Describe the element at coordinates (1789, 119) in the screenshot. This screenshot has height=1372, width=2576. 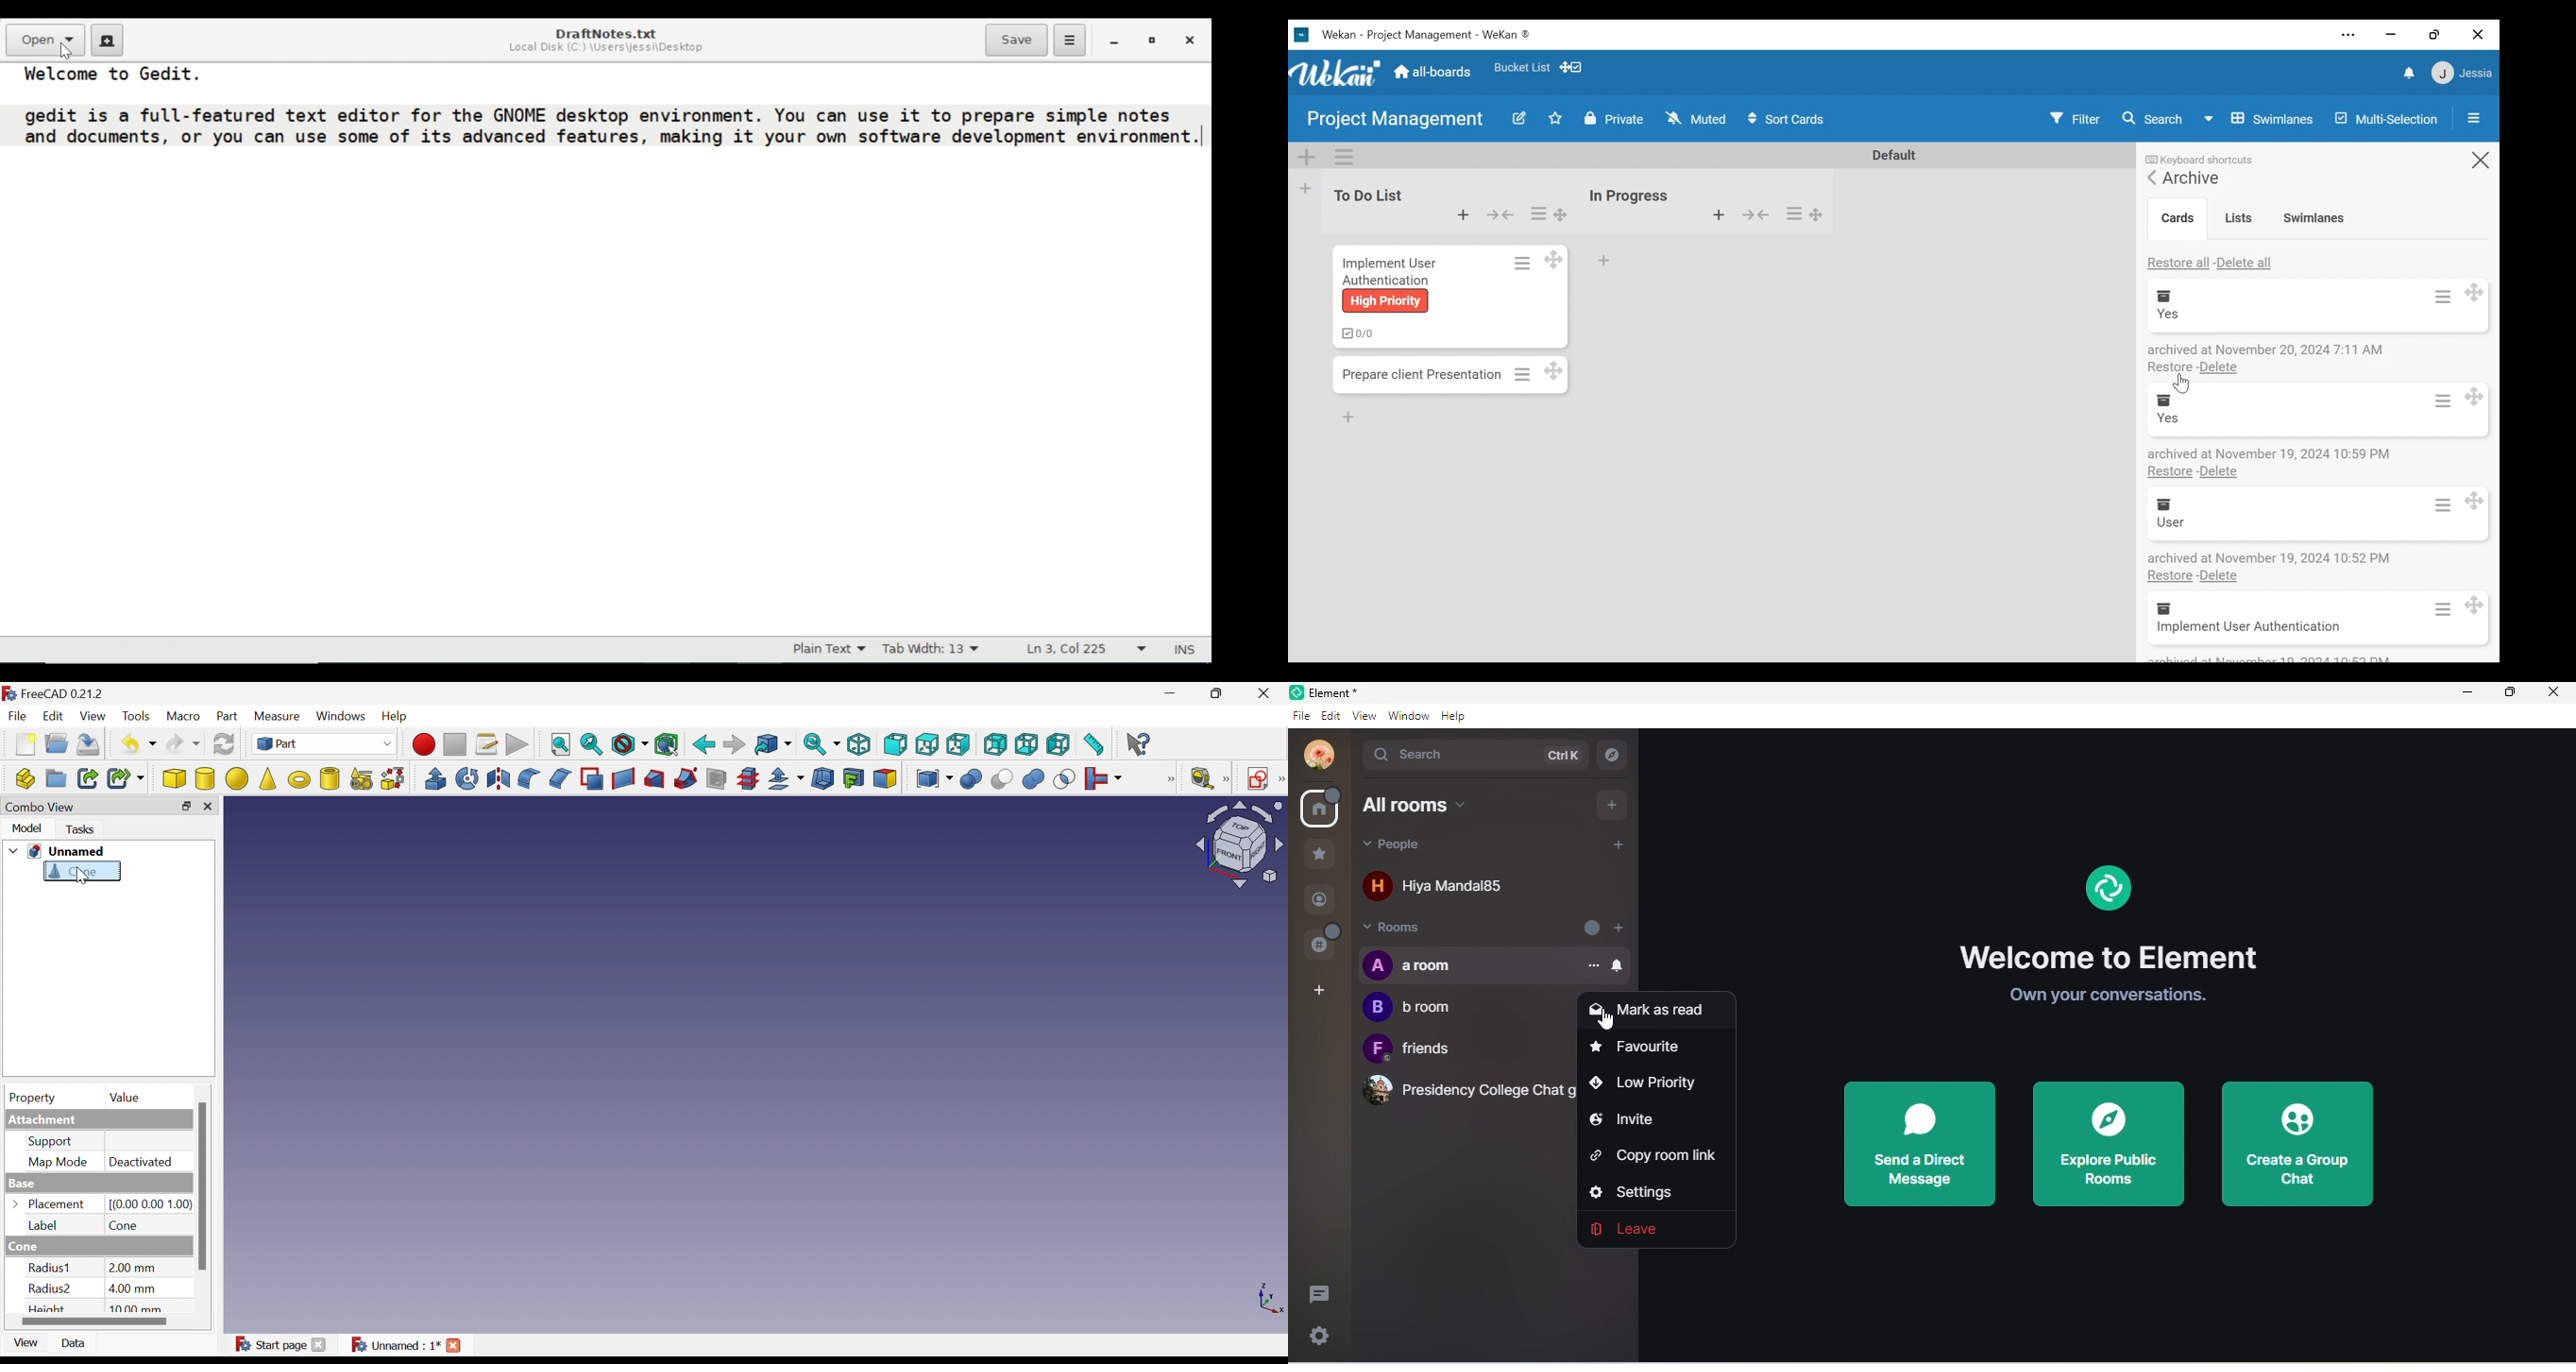
I see `Sort Cards` at that location.